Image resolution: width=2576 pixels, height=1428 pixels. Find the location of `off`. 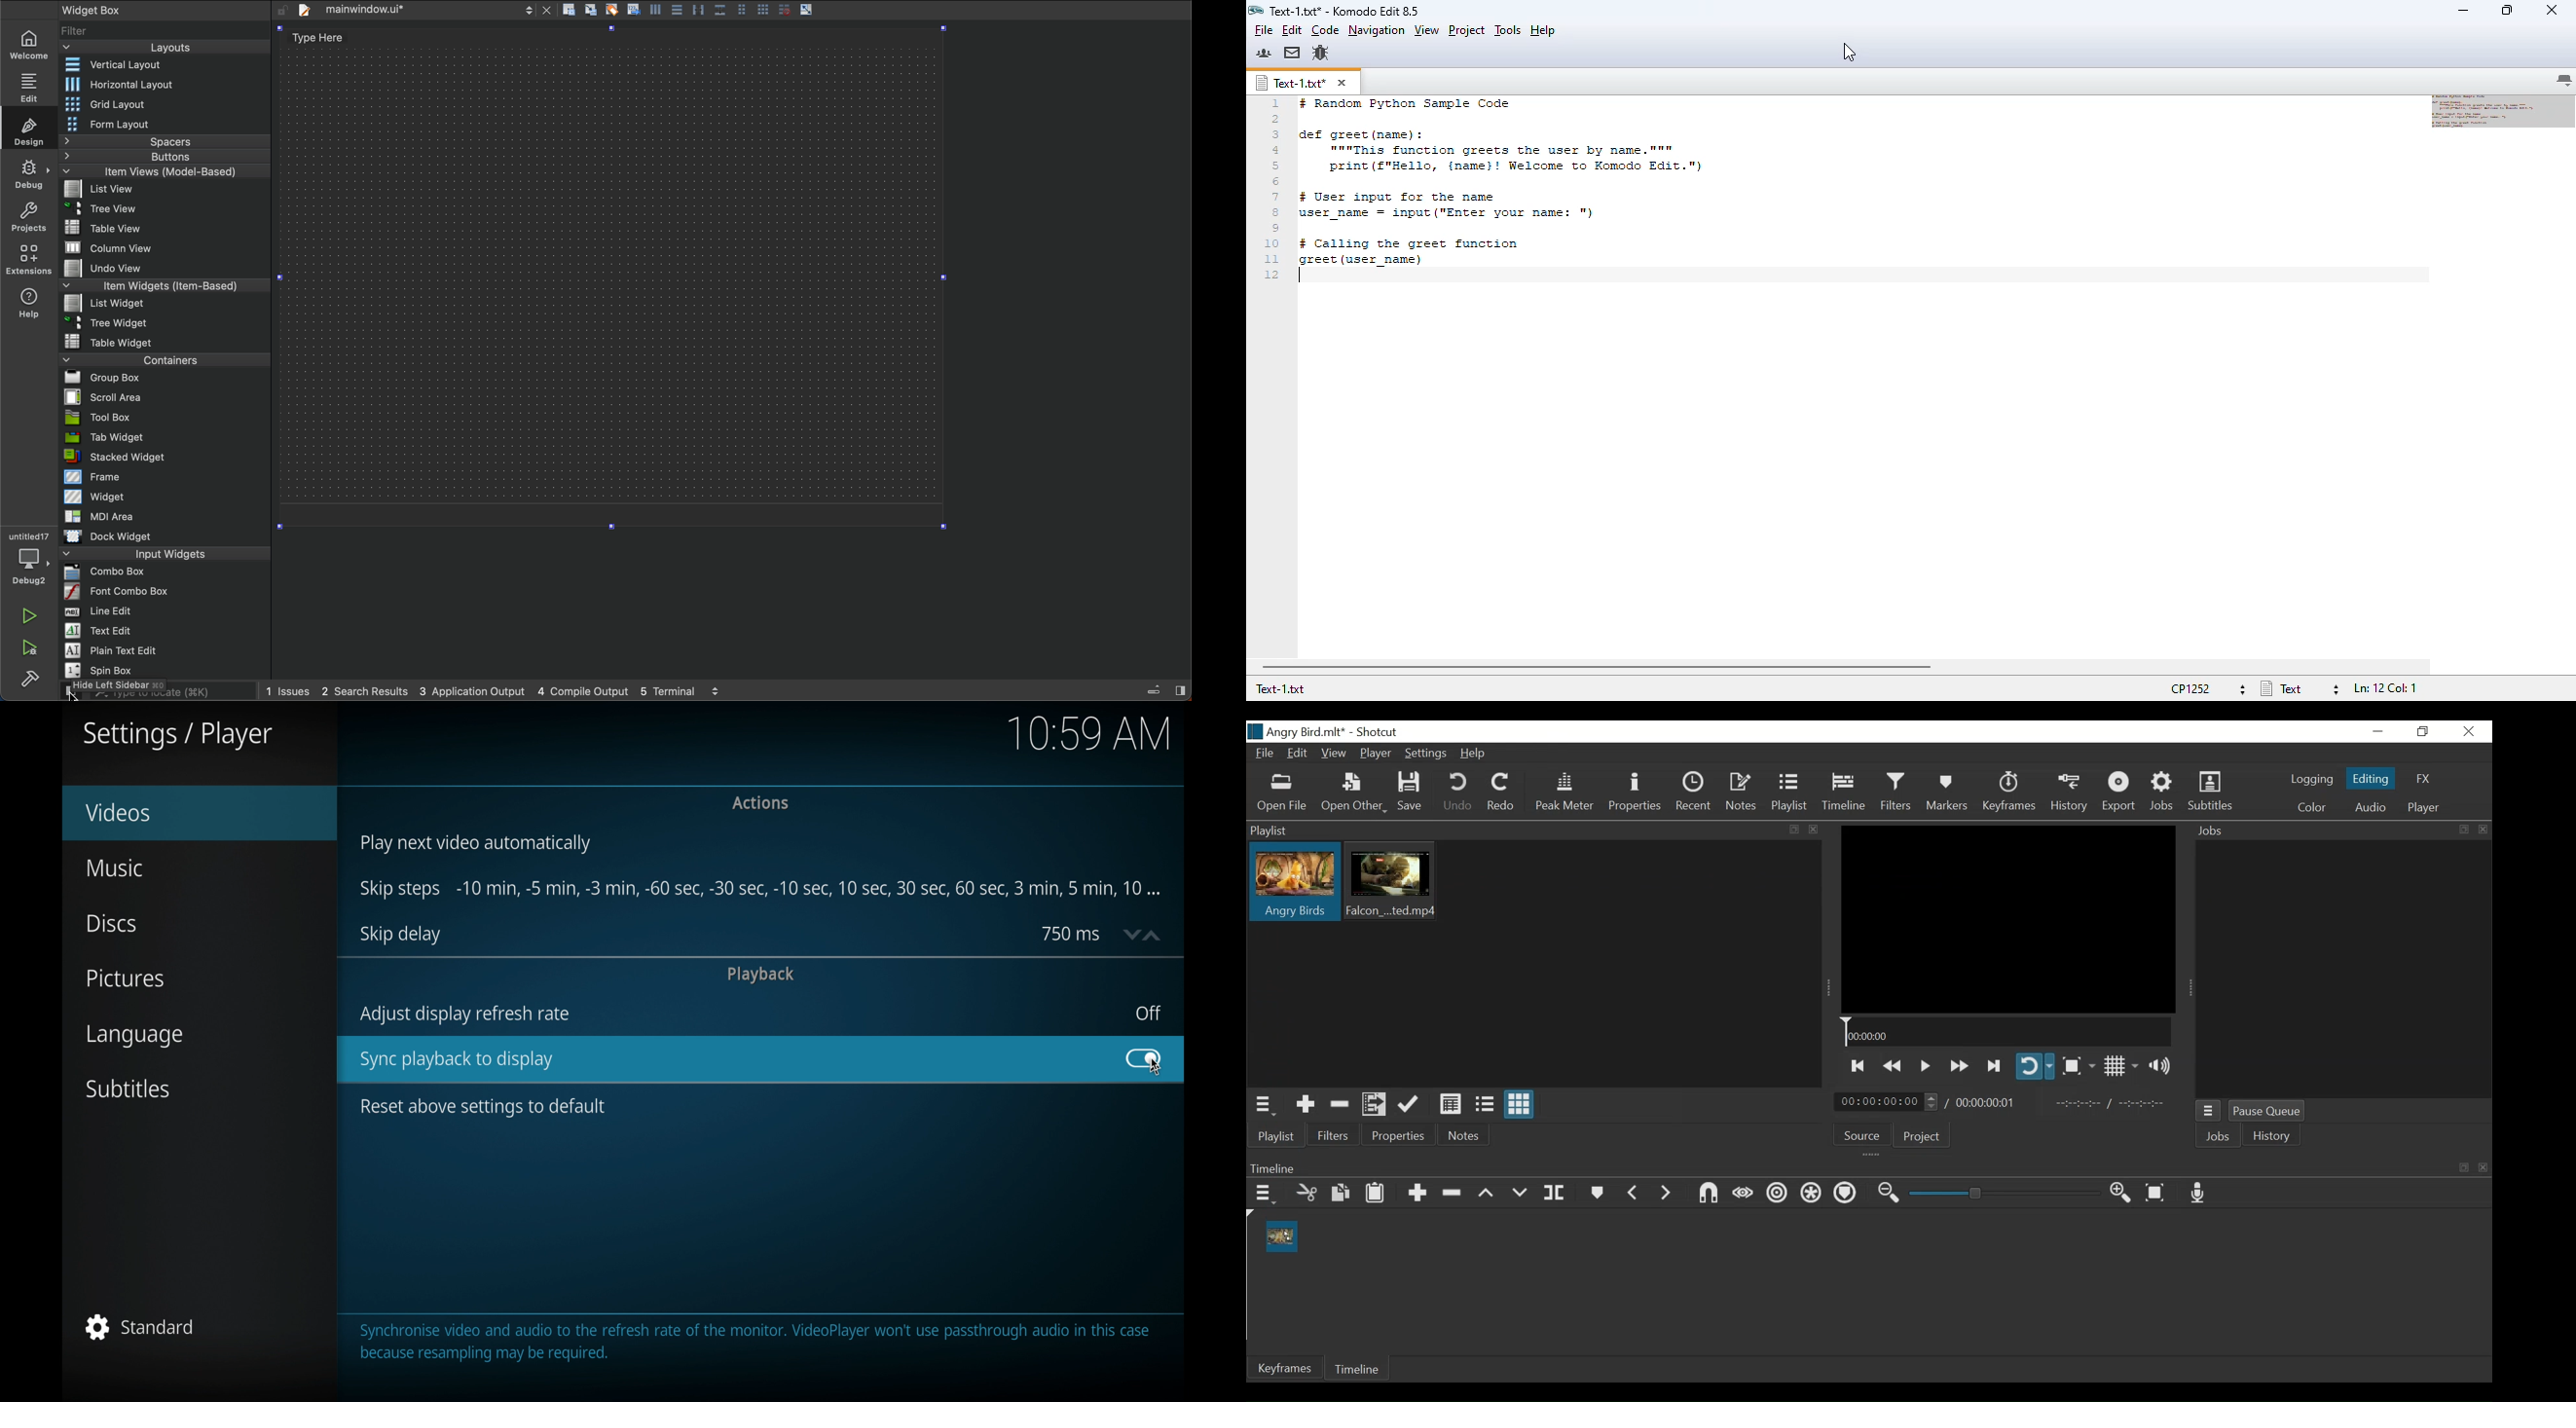

off is located at coordinates (1150, 1014).